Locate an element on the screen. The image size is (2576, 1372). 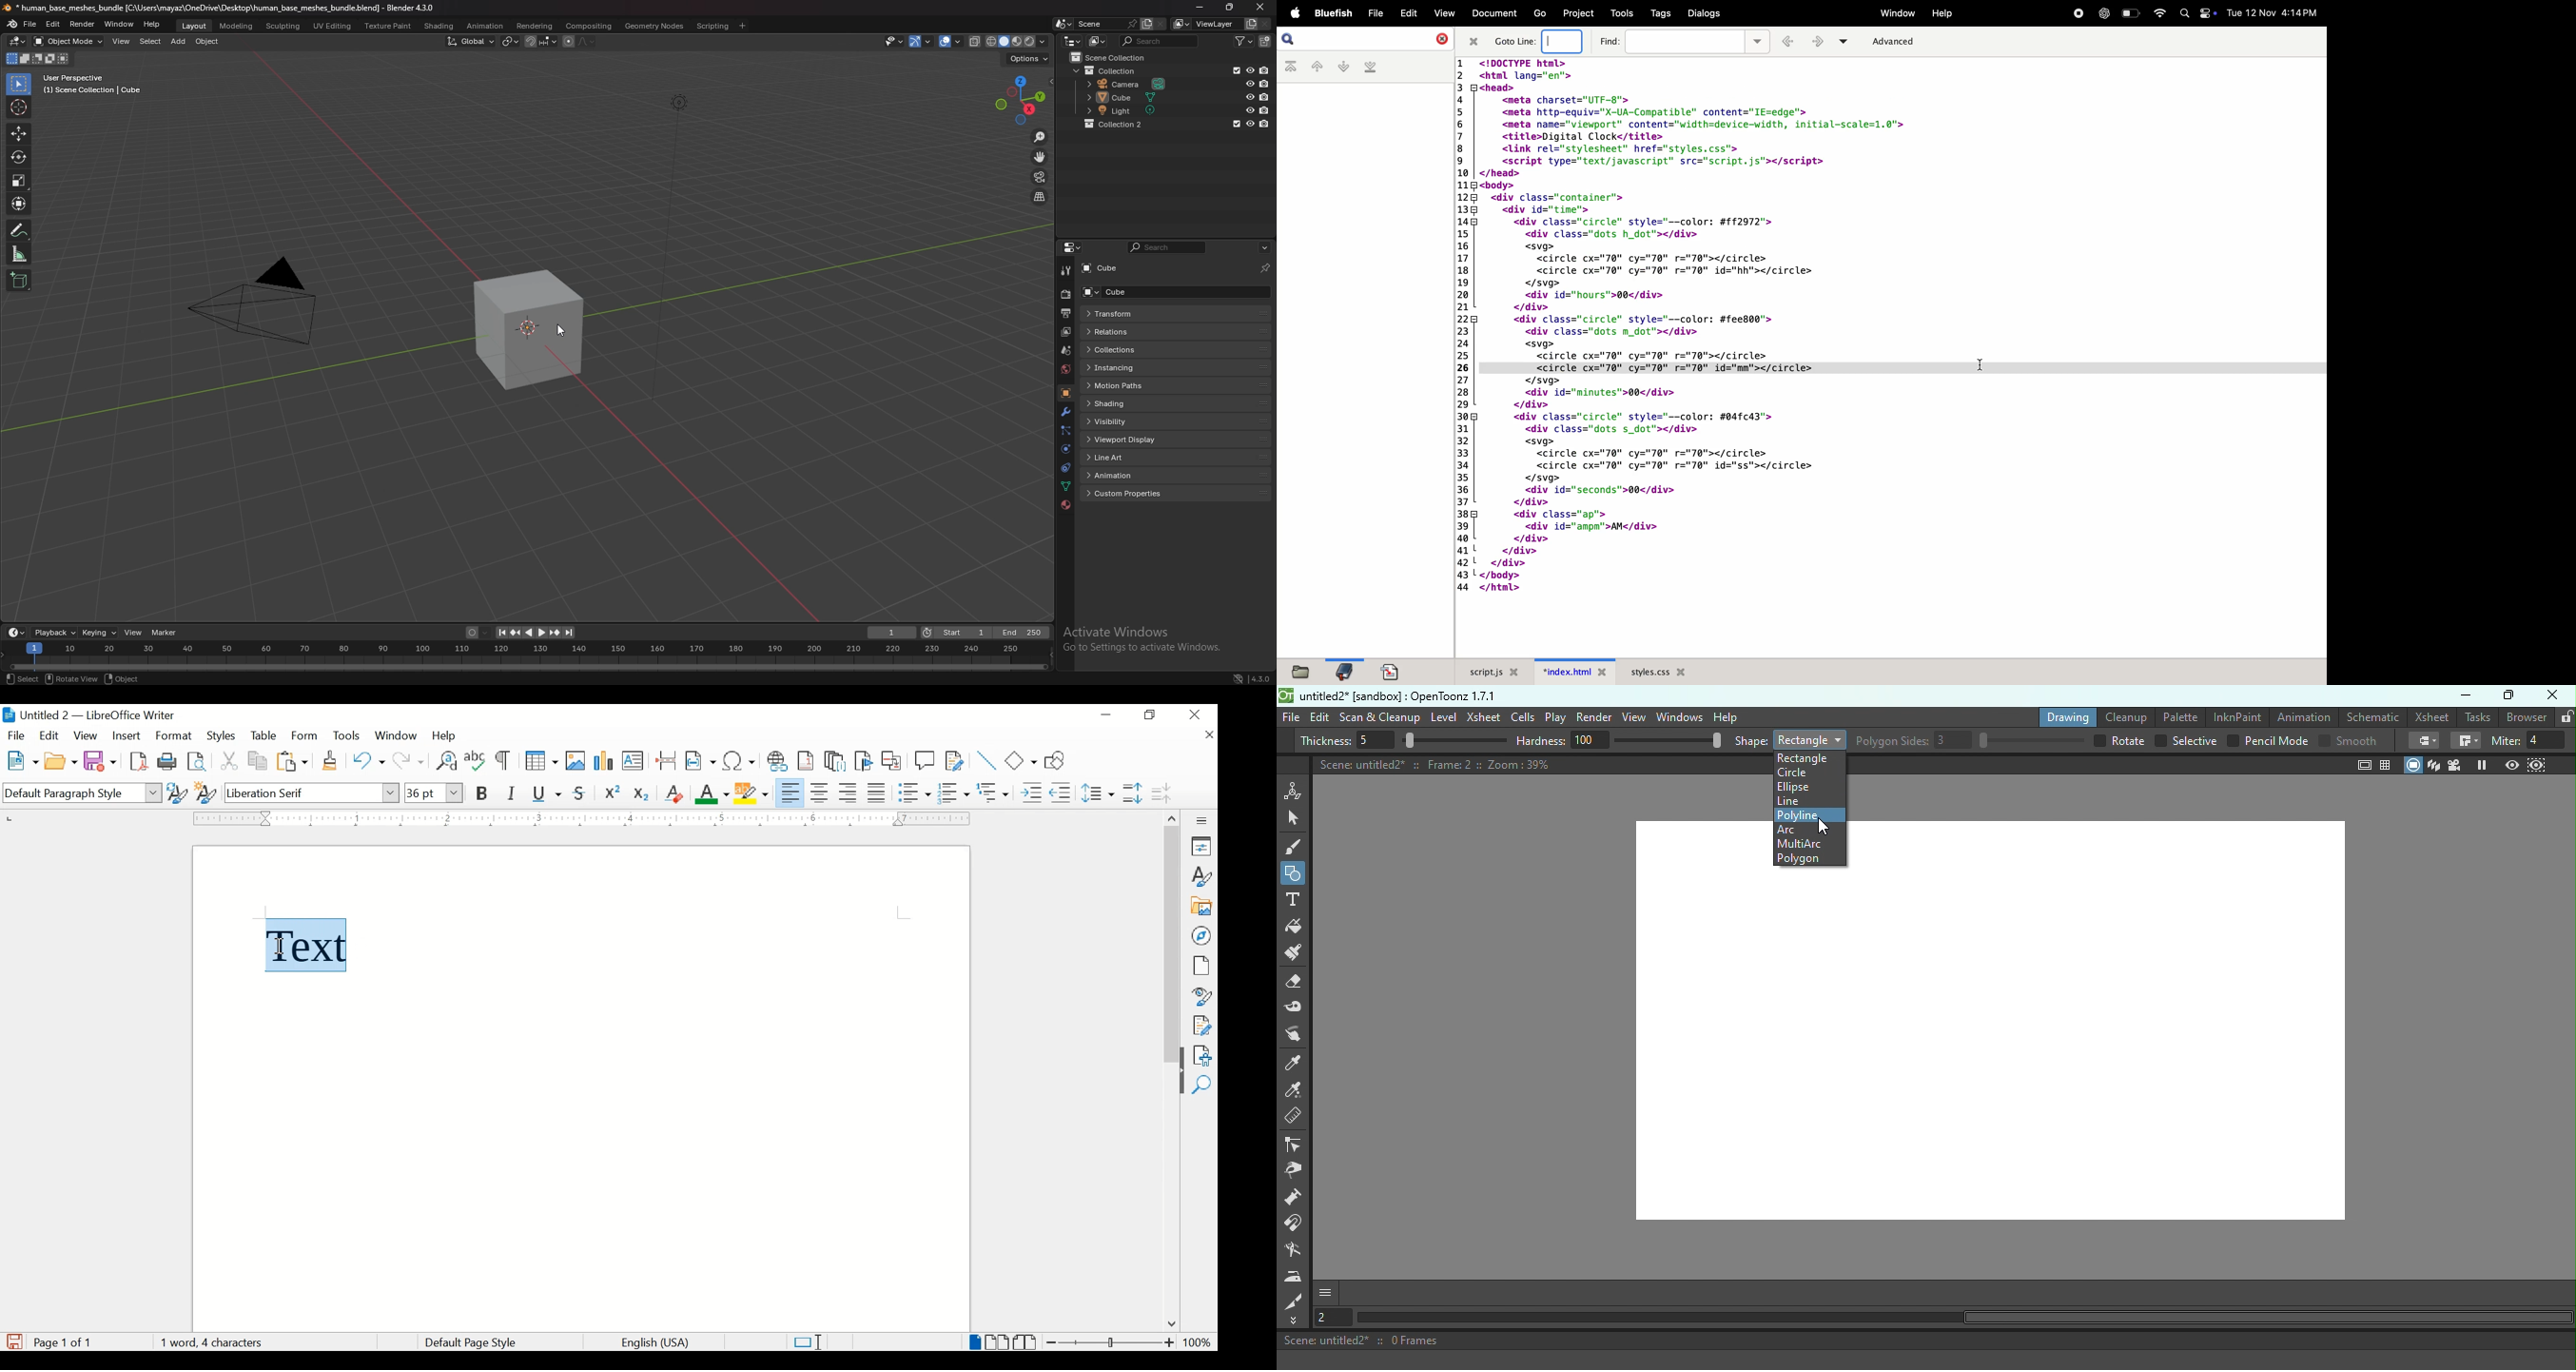
search is located at coordinates (1161, 41).